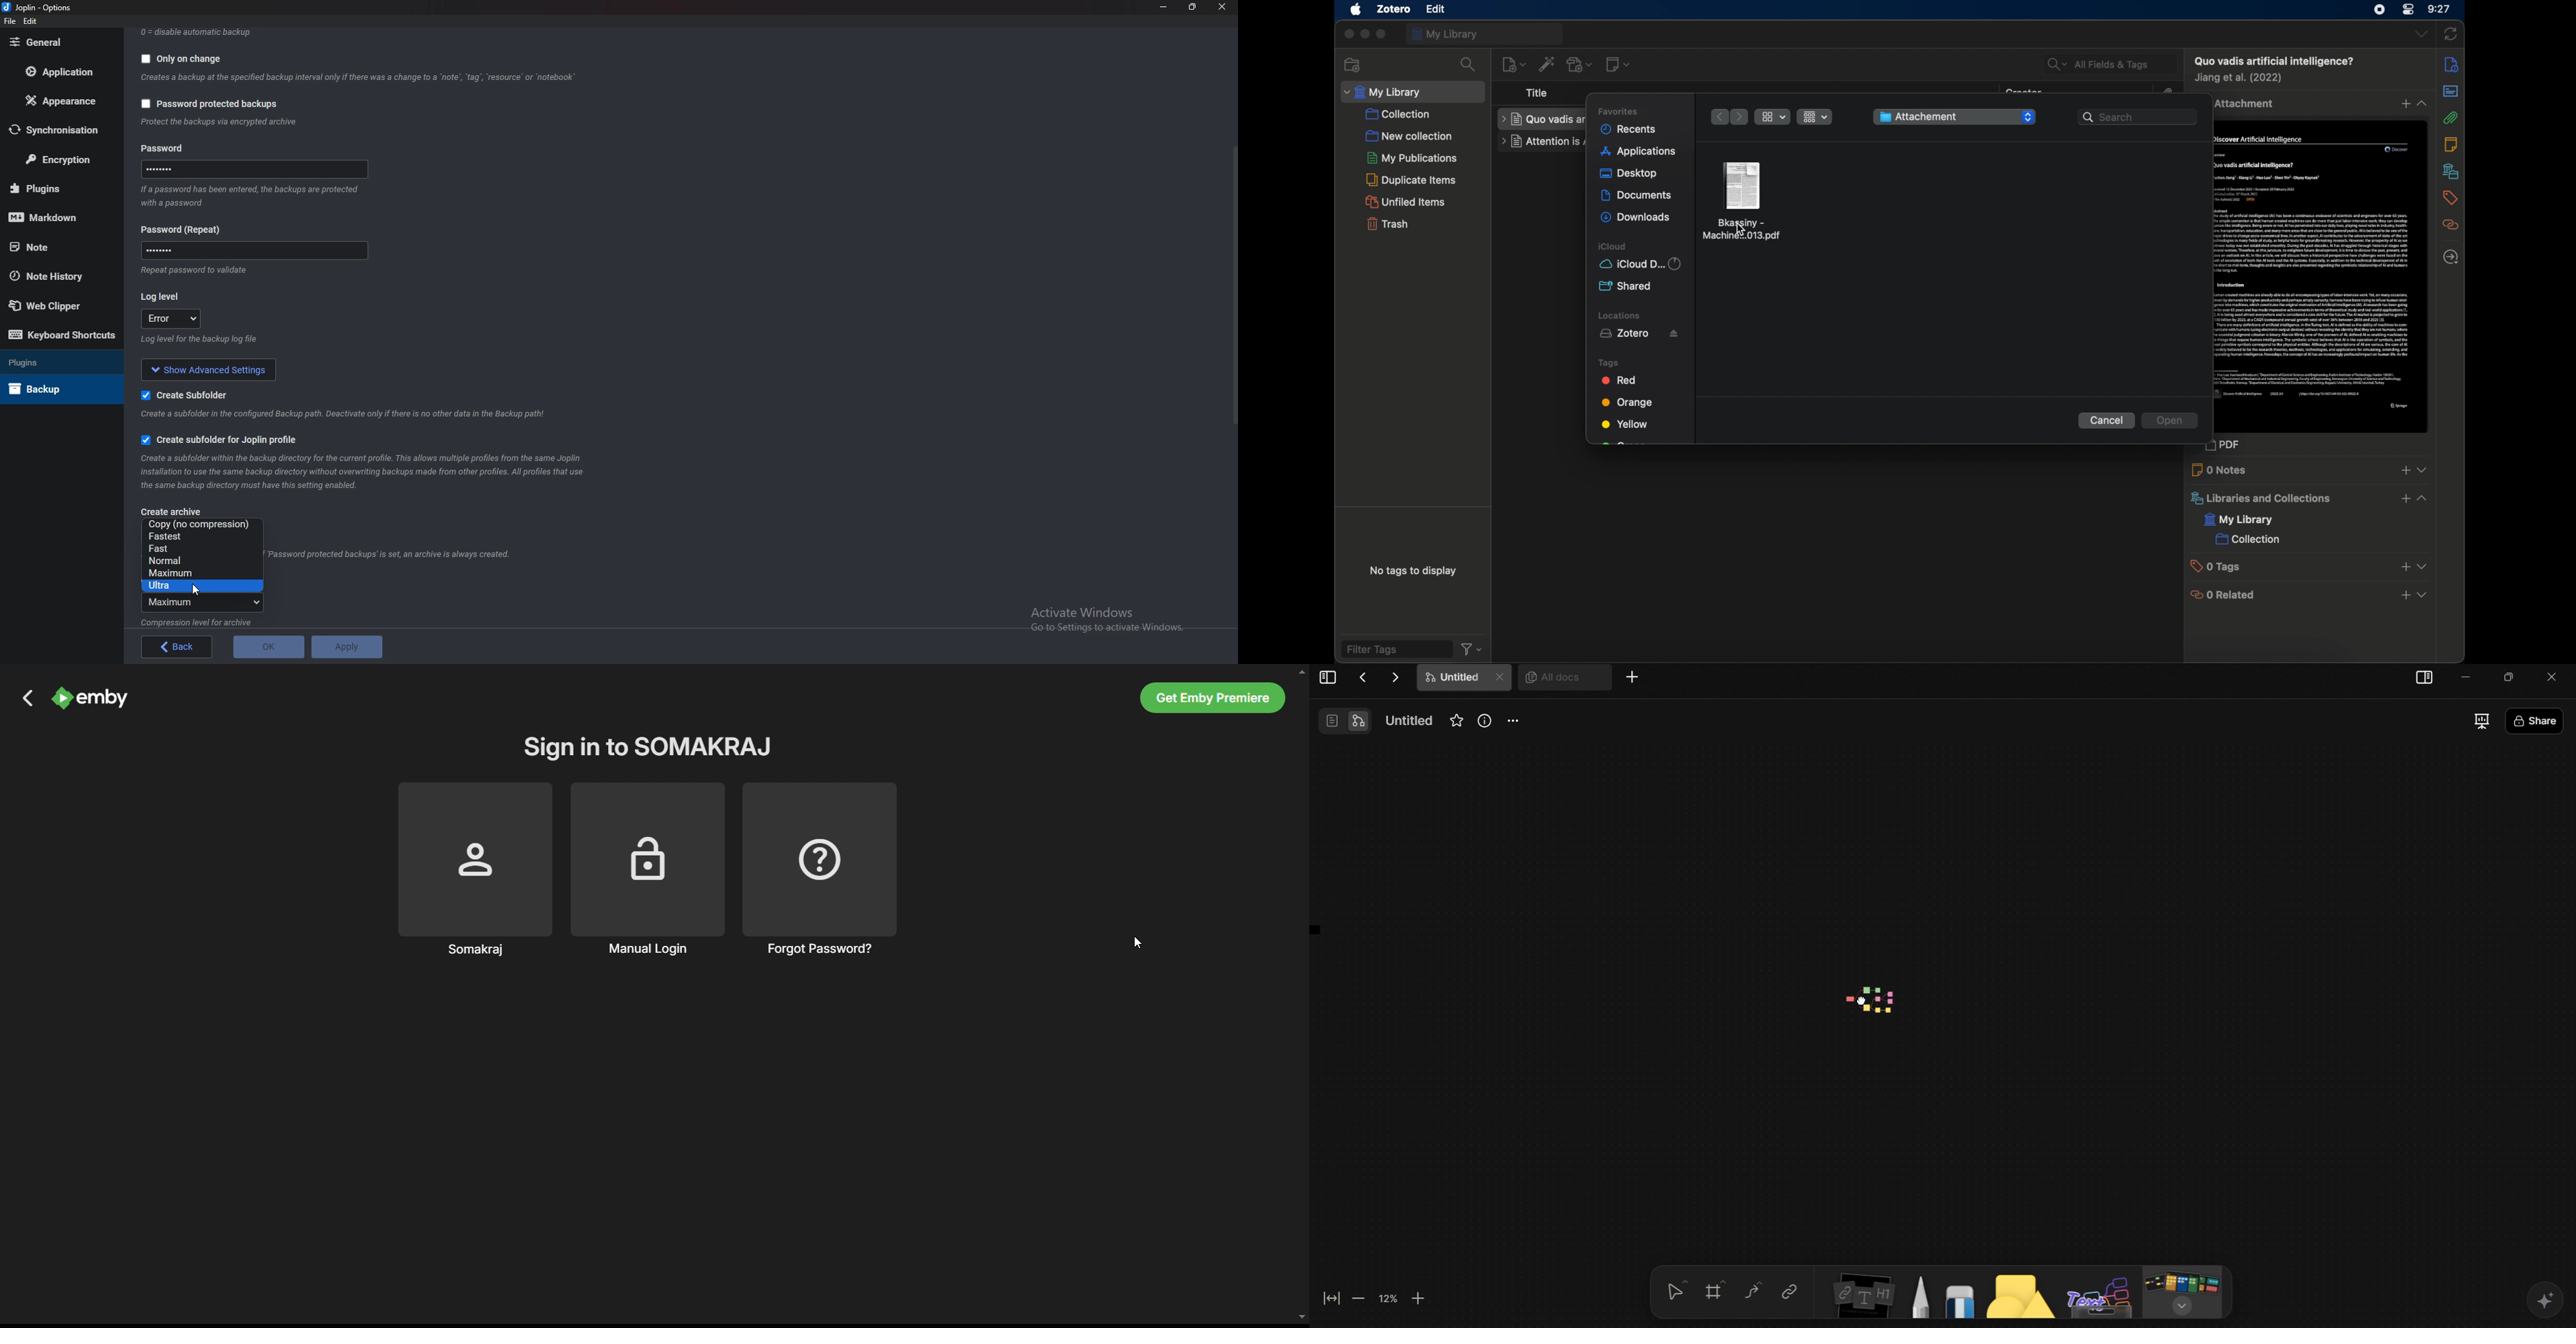 Image resolution: width=2576 pixels, height=1344 pixels. I want to click on shared, so click(1627, 285).